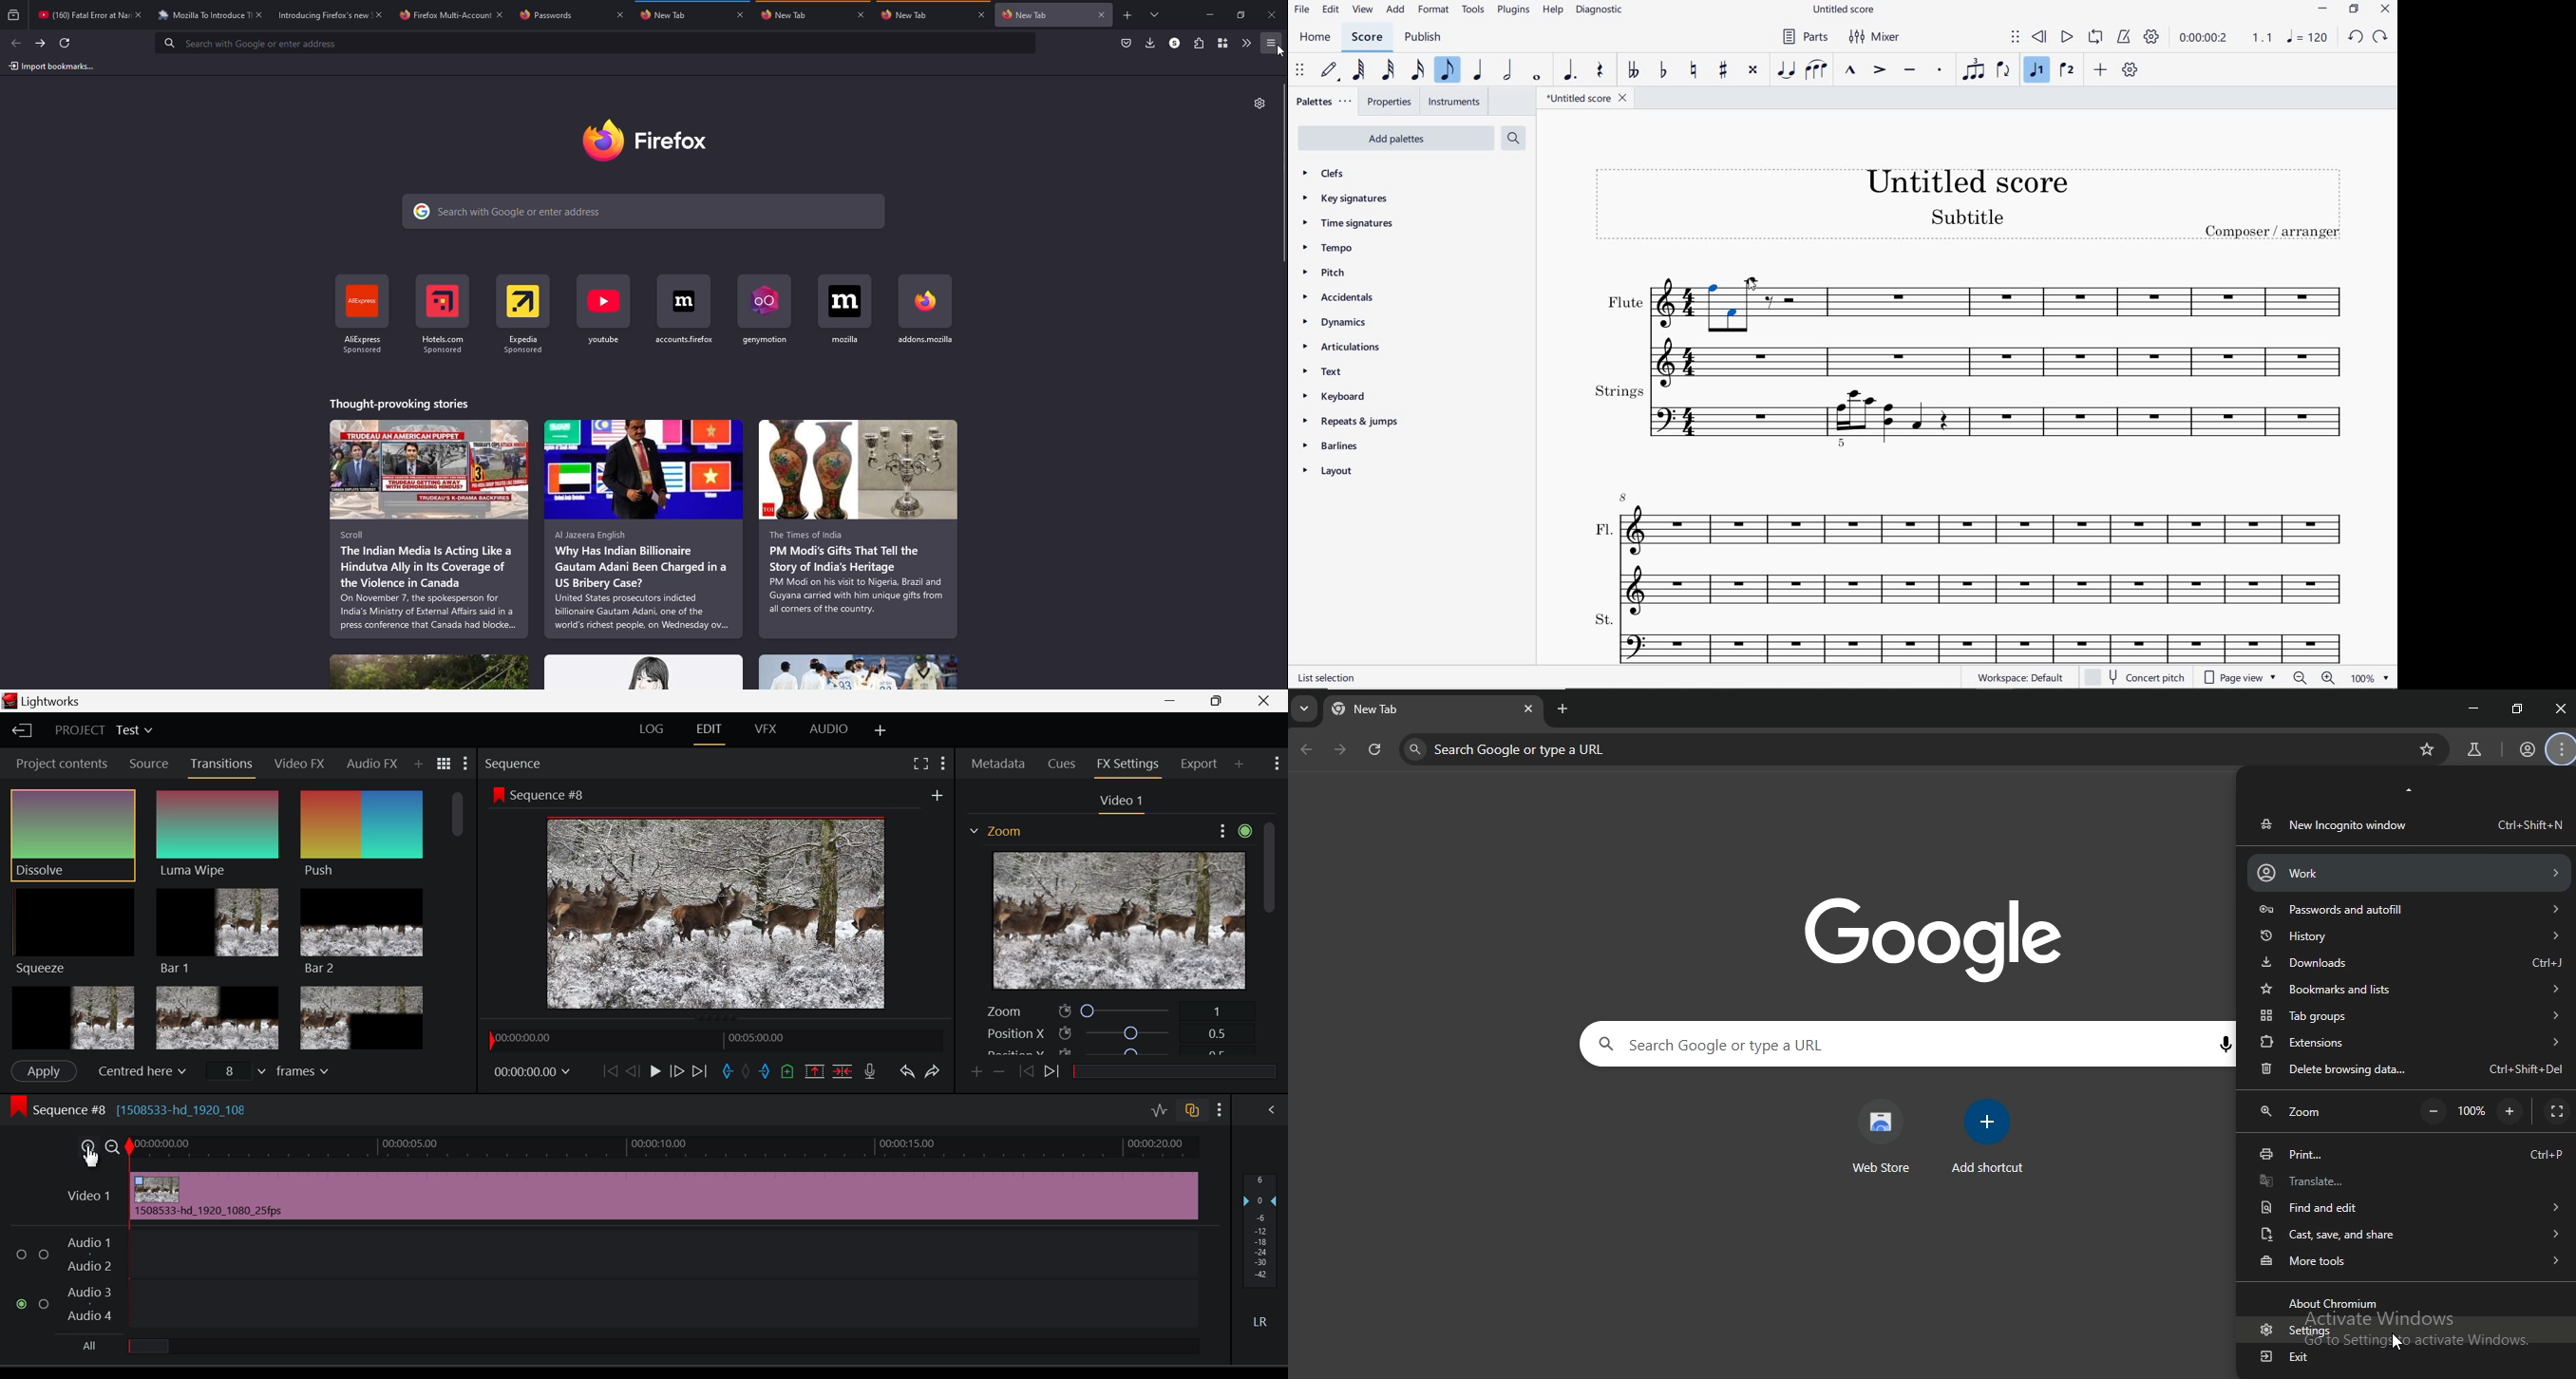  Describe the element at coordinates (1590, 98) in the screenshot. I see `FILE NAME` at that location.